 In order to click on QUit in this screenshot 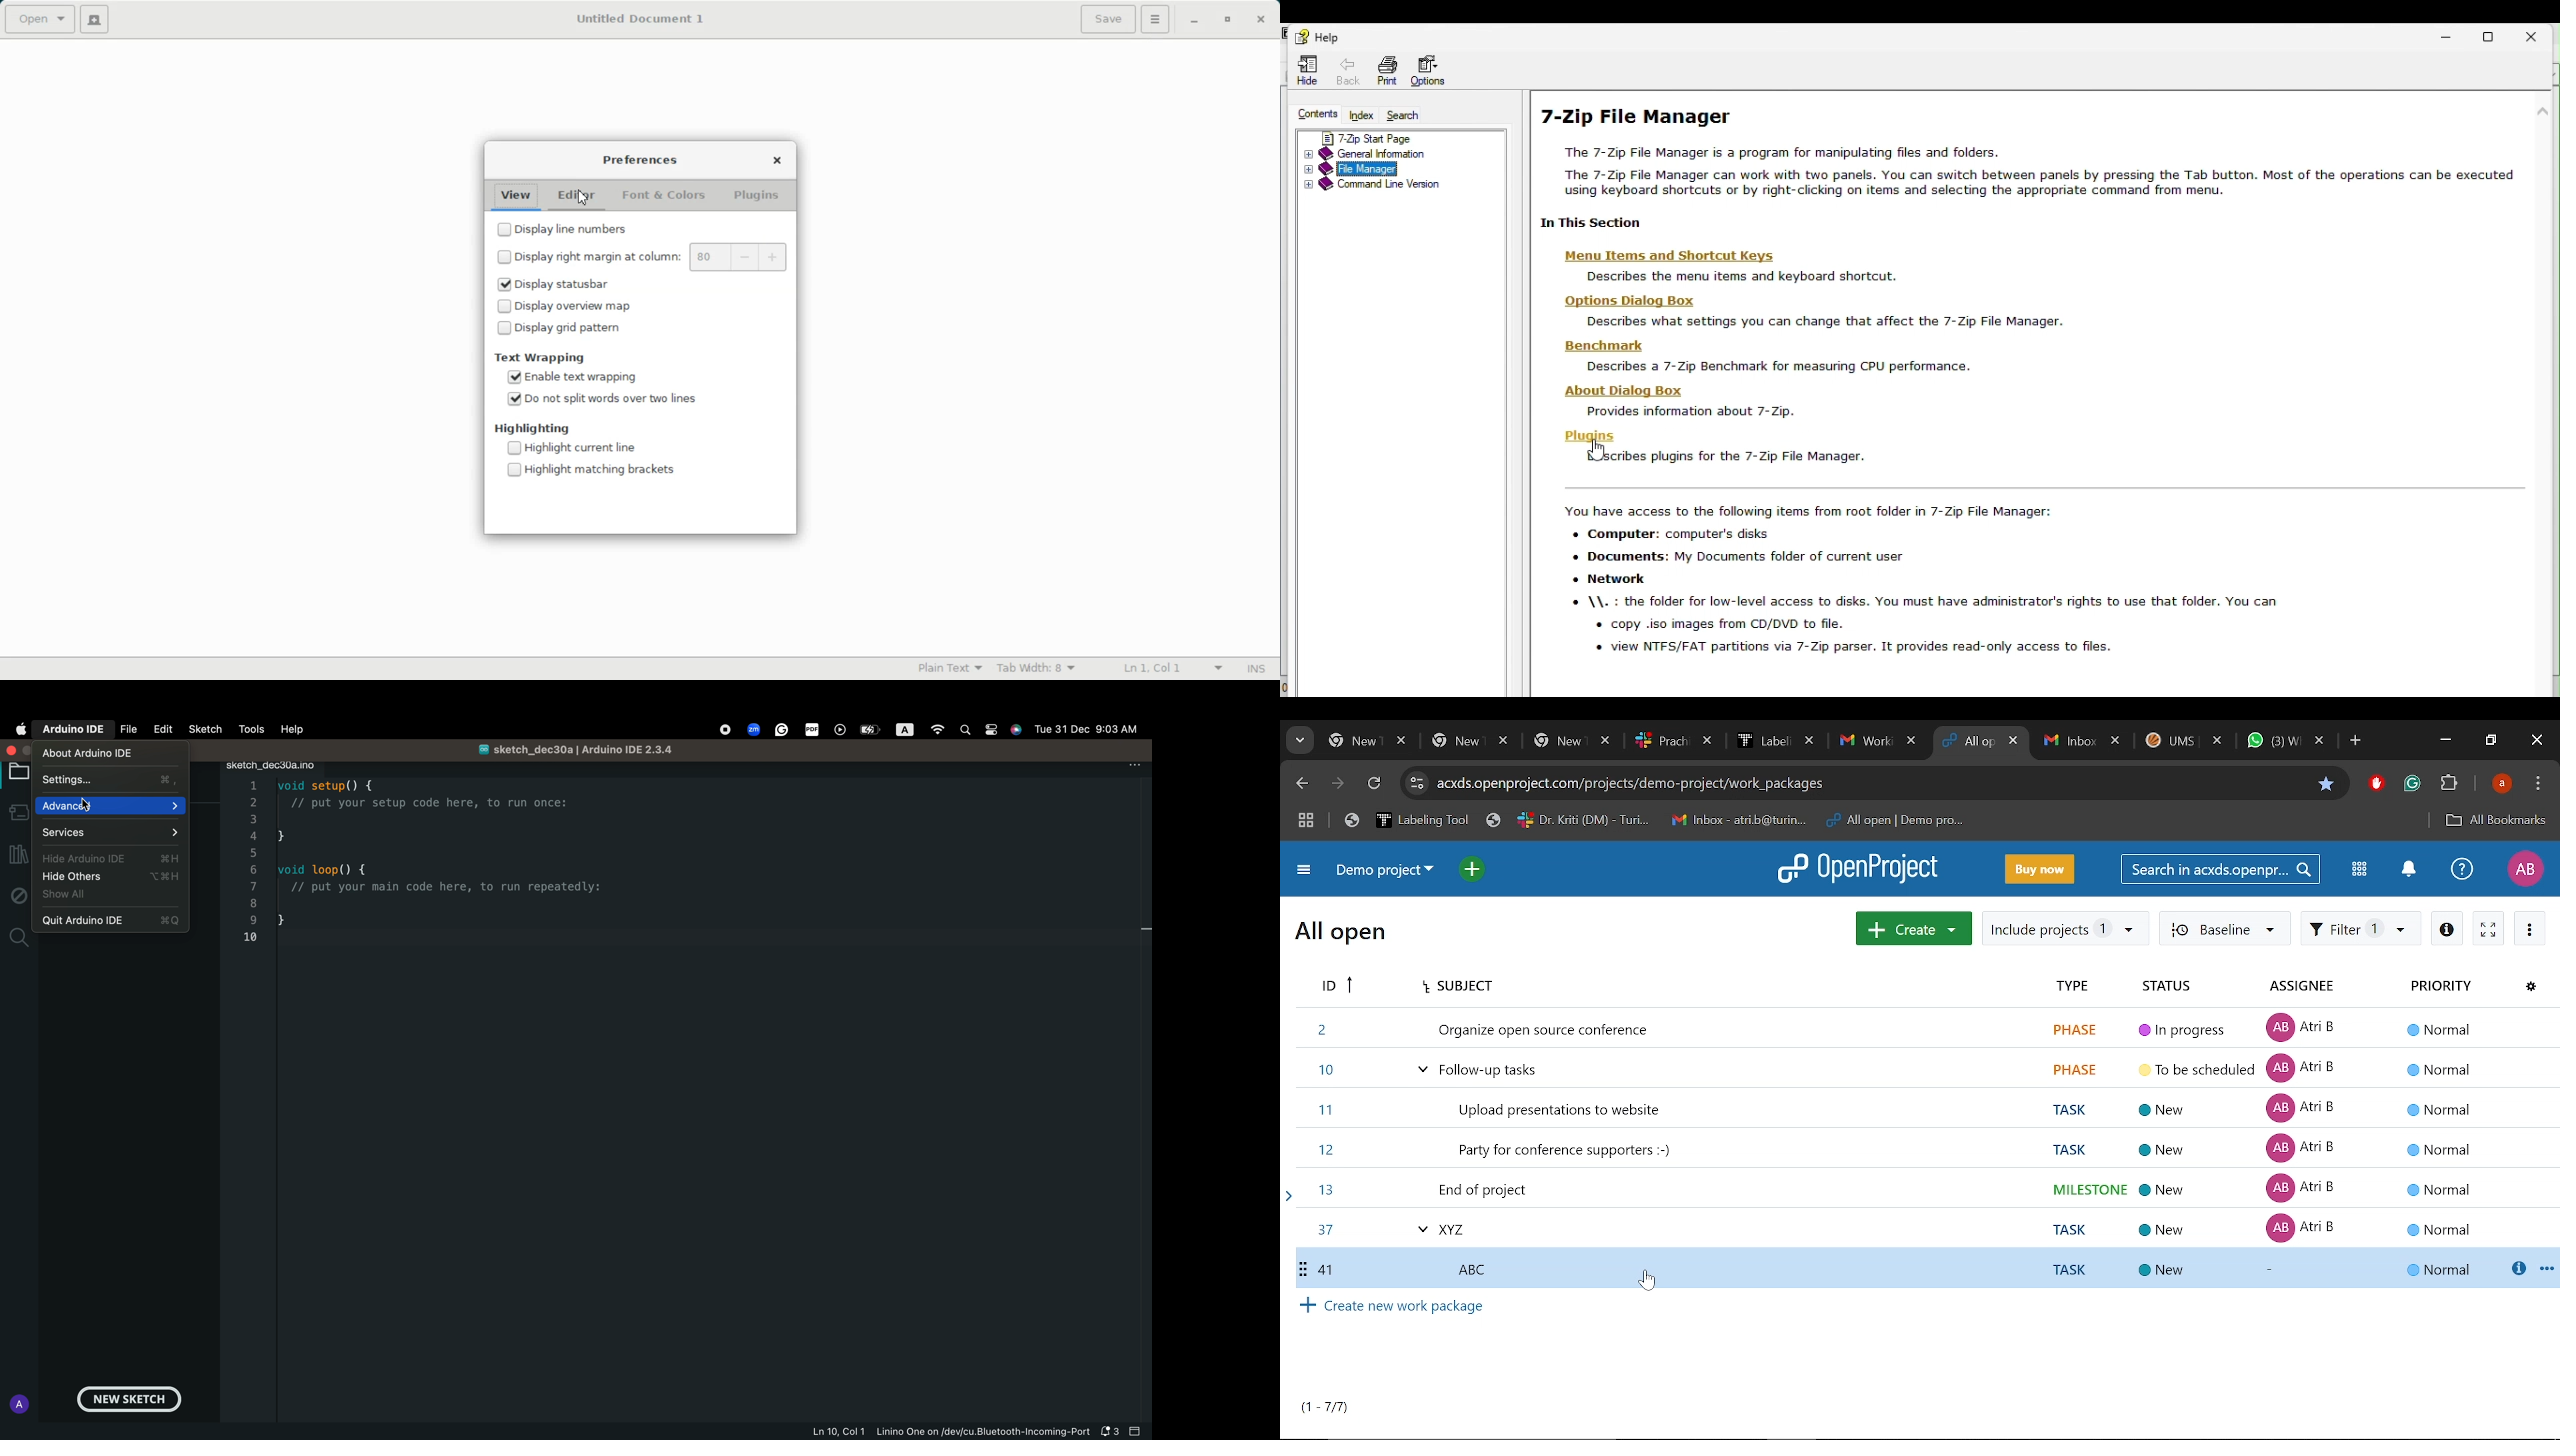, I will do `click(114, 920)`.